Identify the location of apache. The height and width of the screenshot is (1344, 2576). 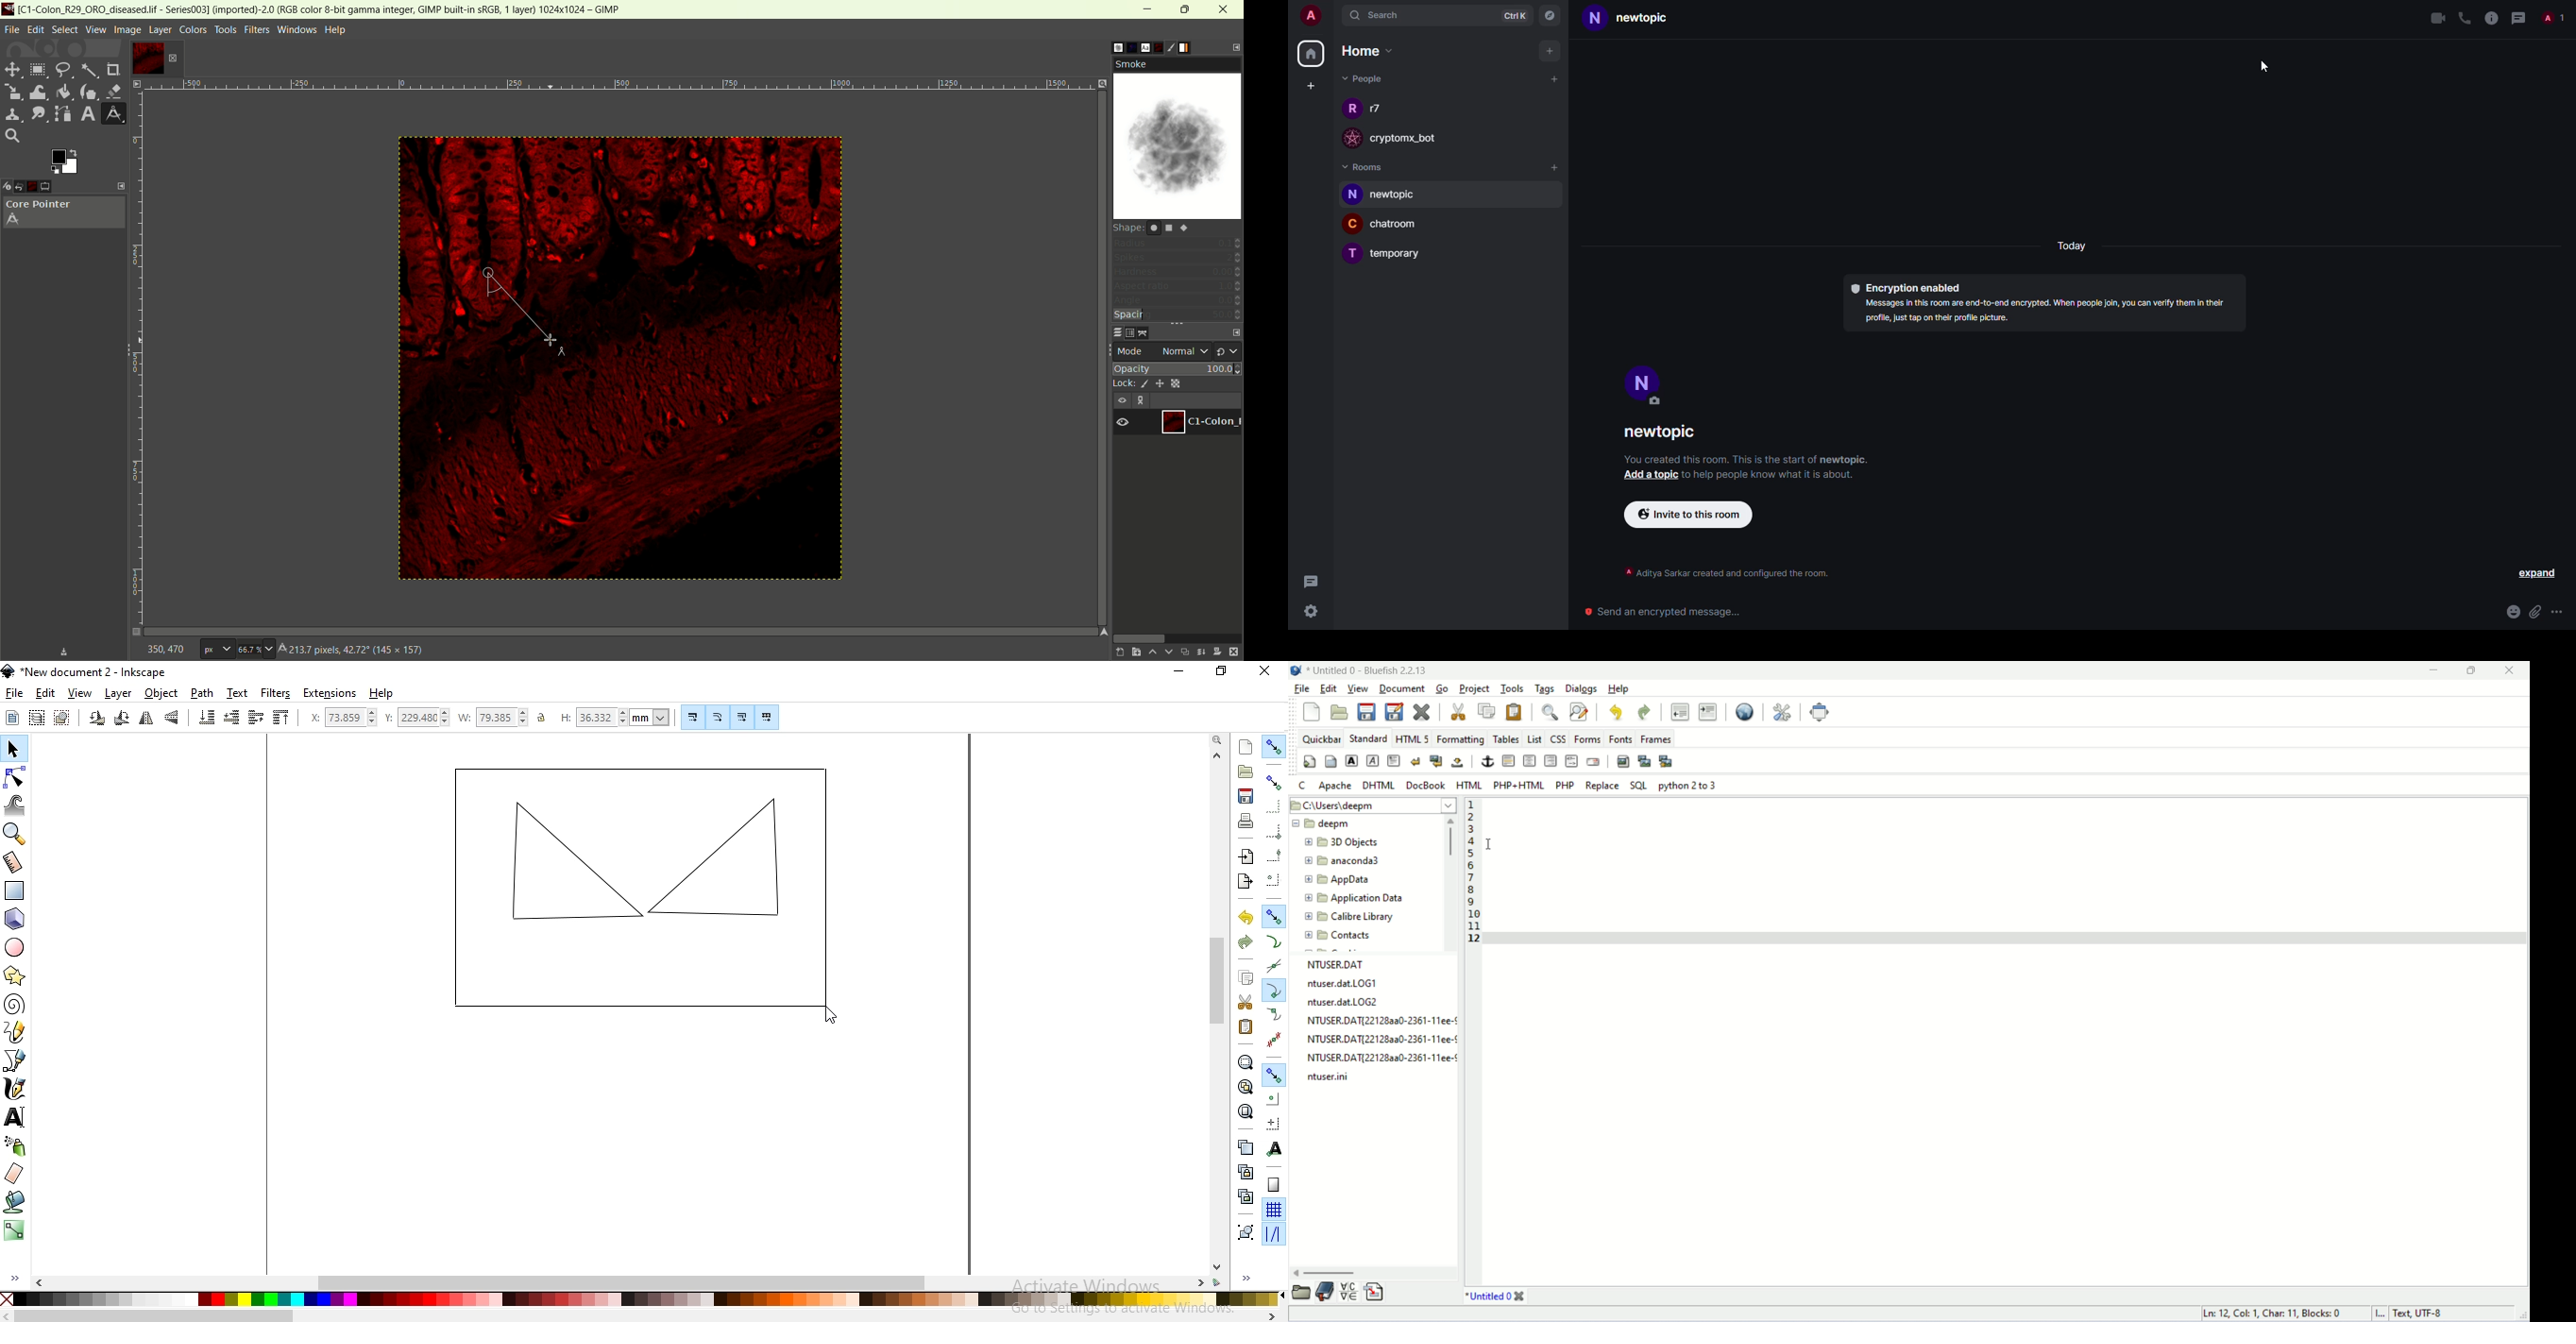
(1336, 786).